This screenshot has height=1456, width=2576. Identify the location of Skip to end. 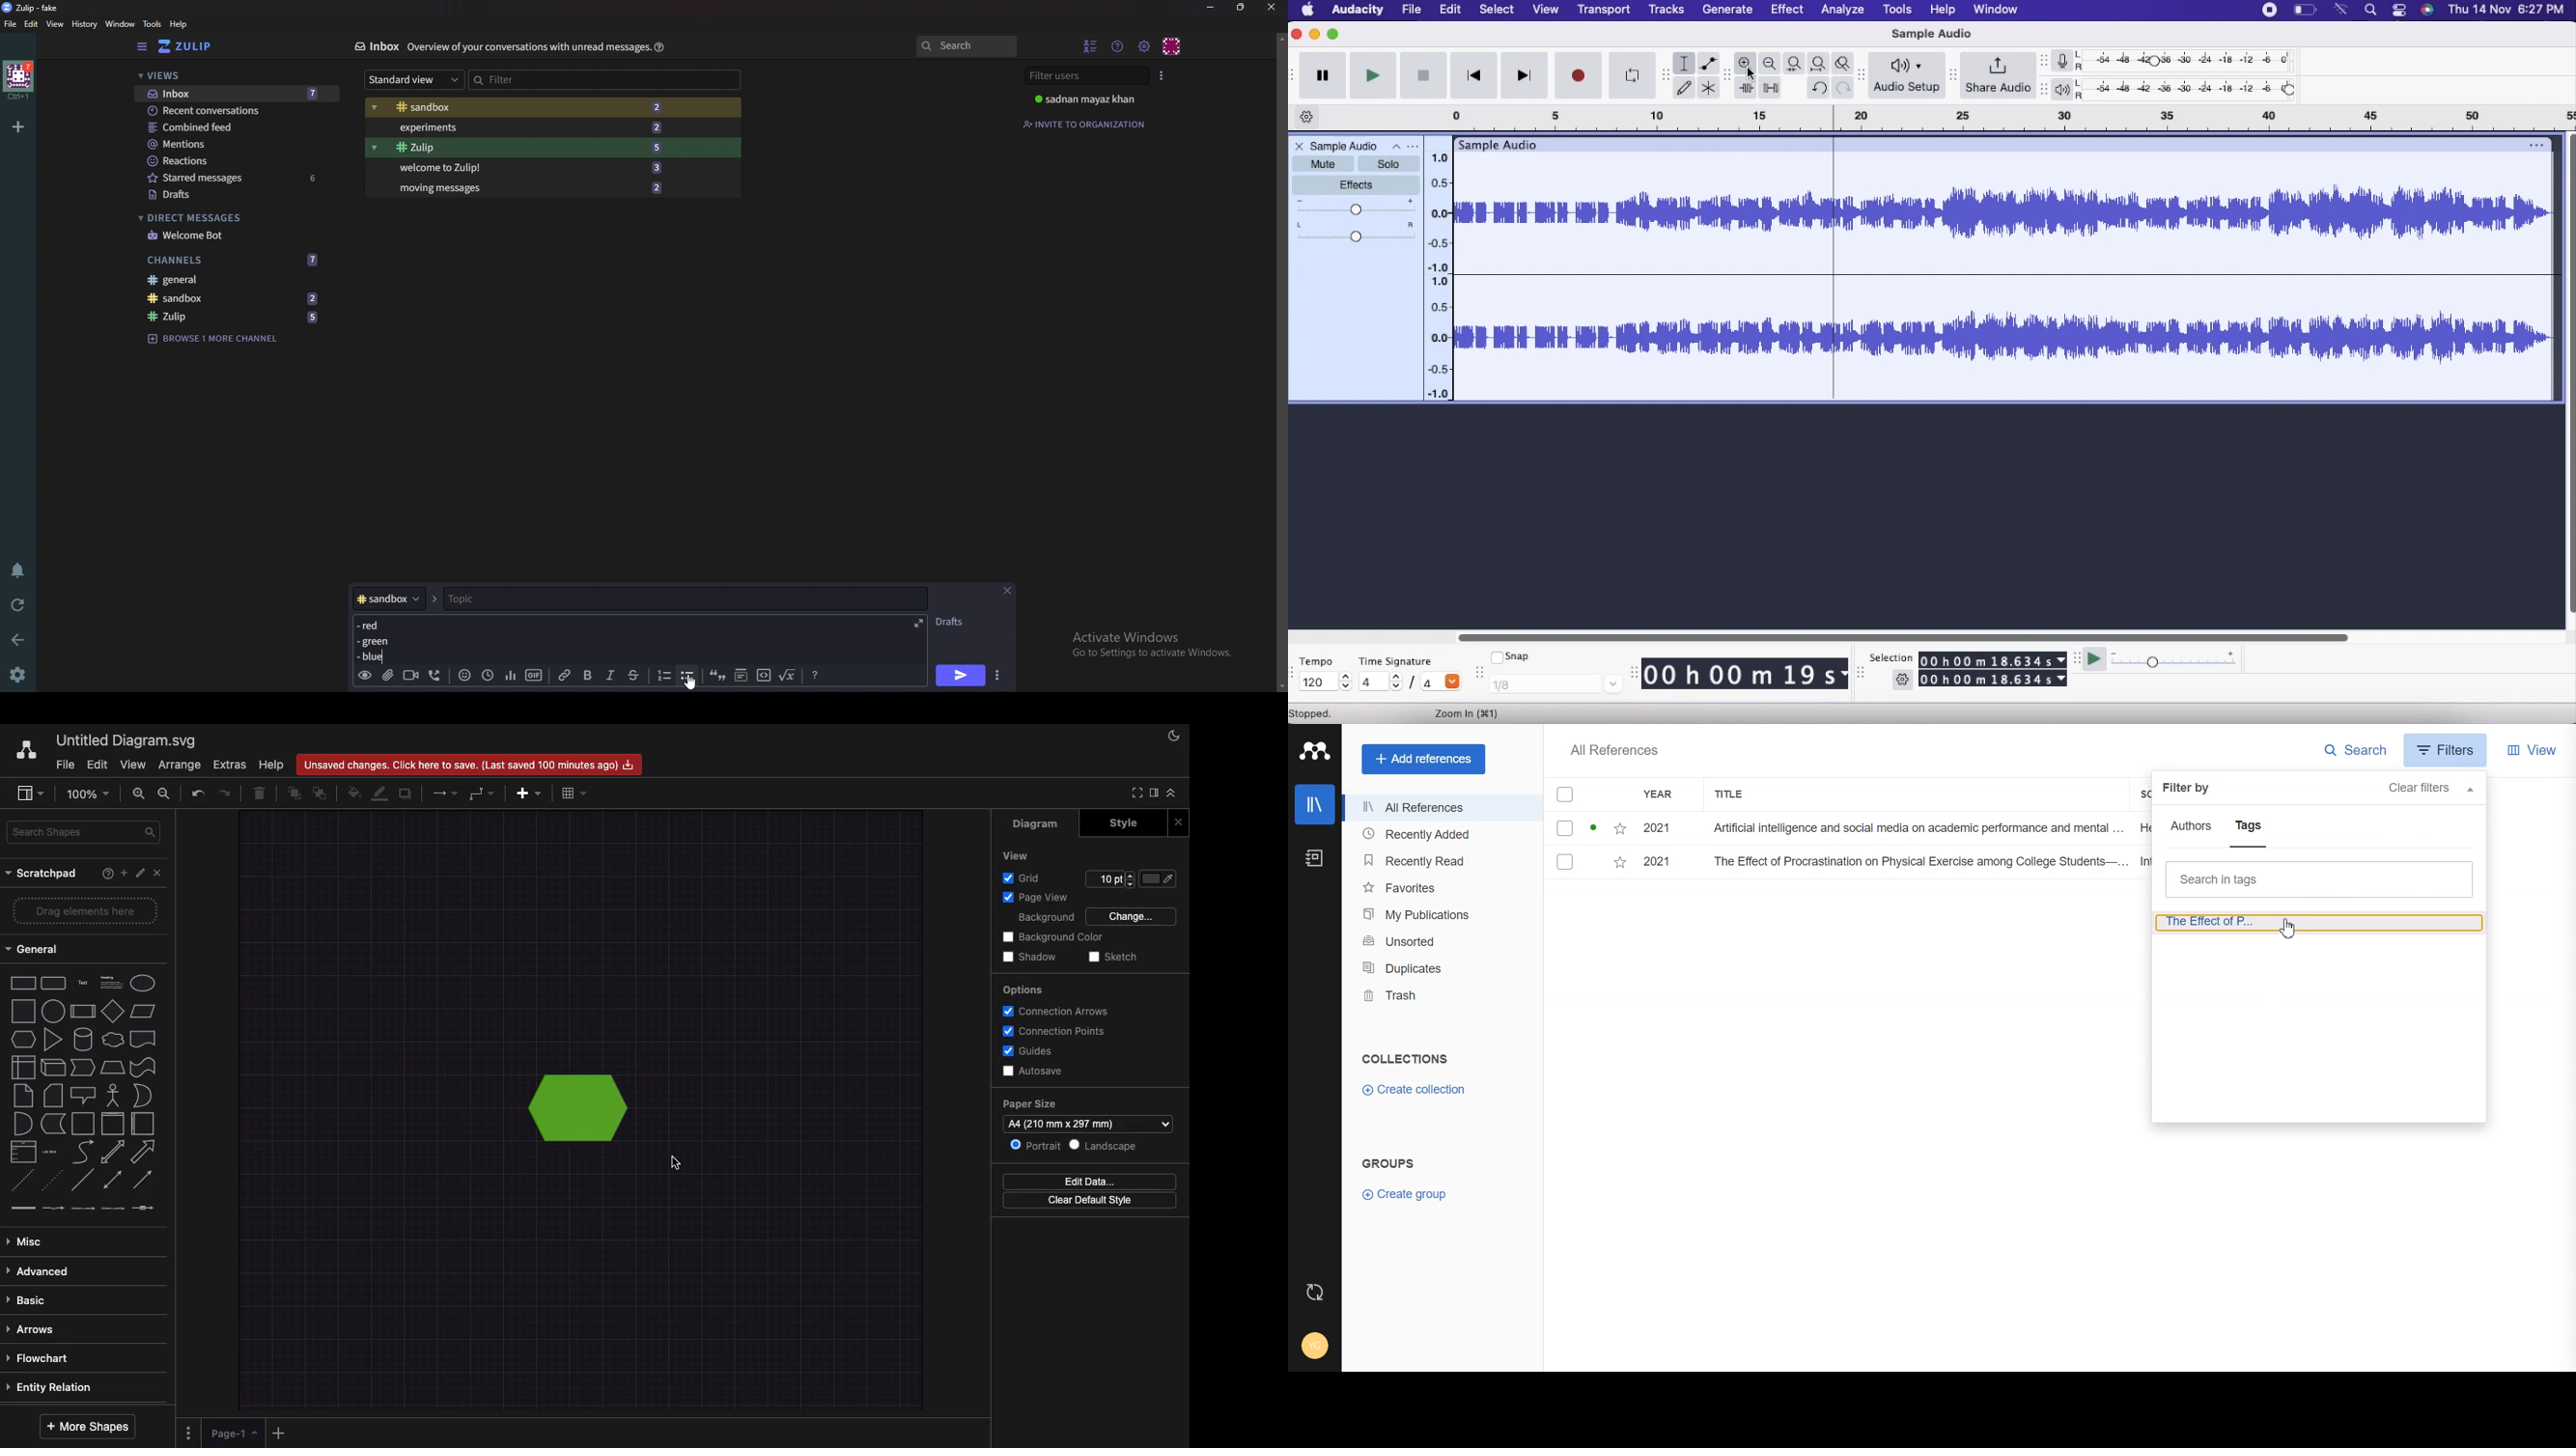
(1526, 75).